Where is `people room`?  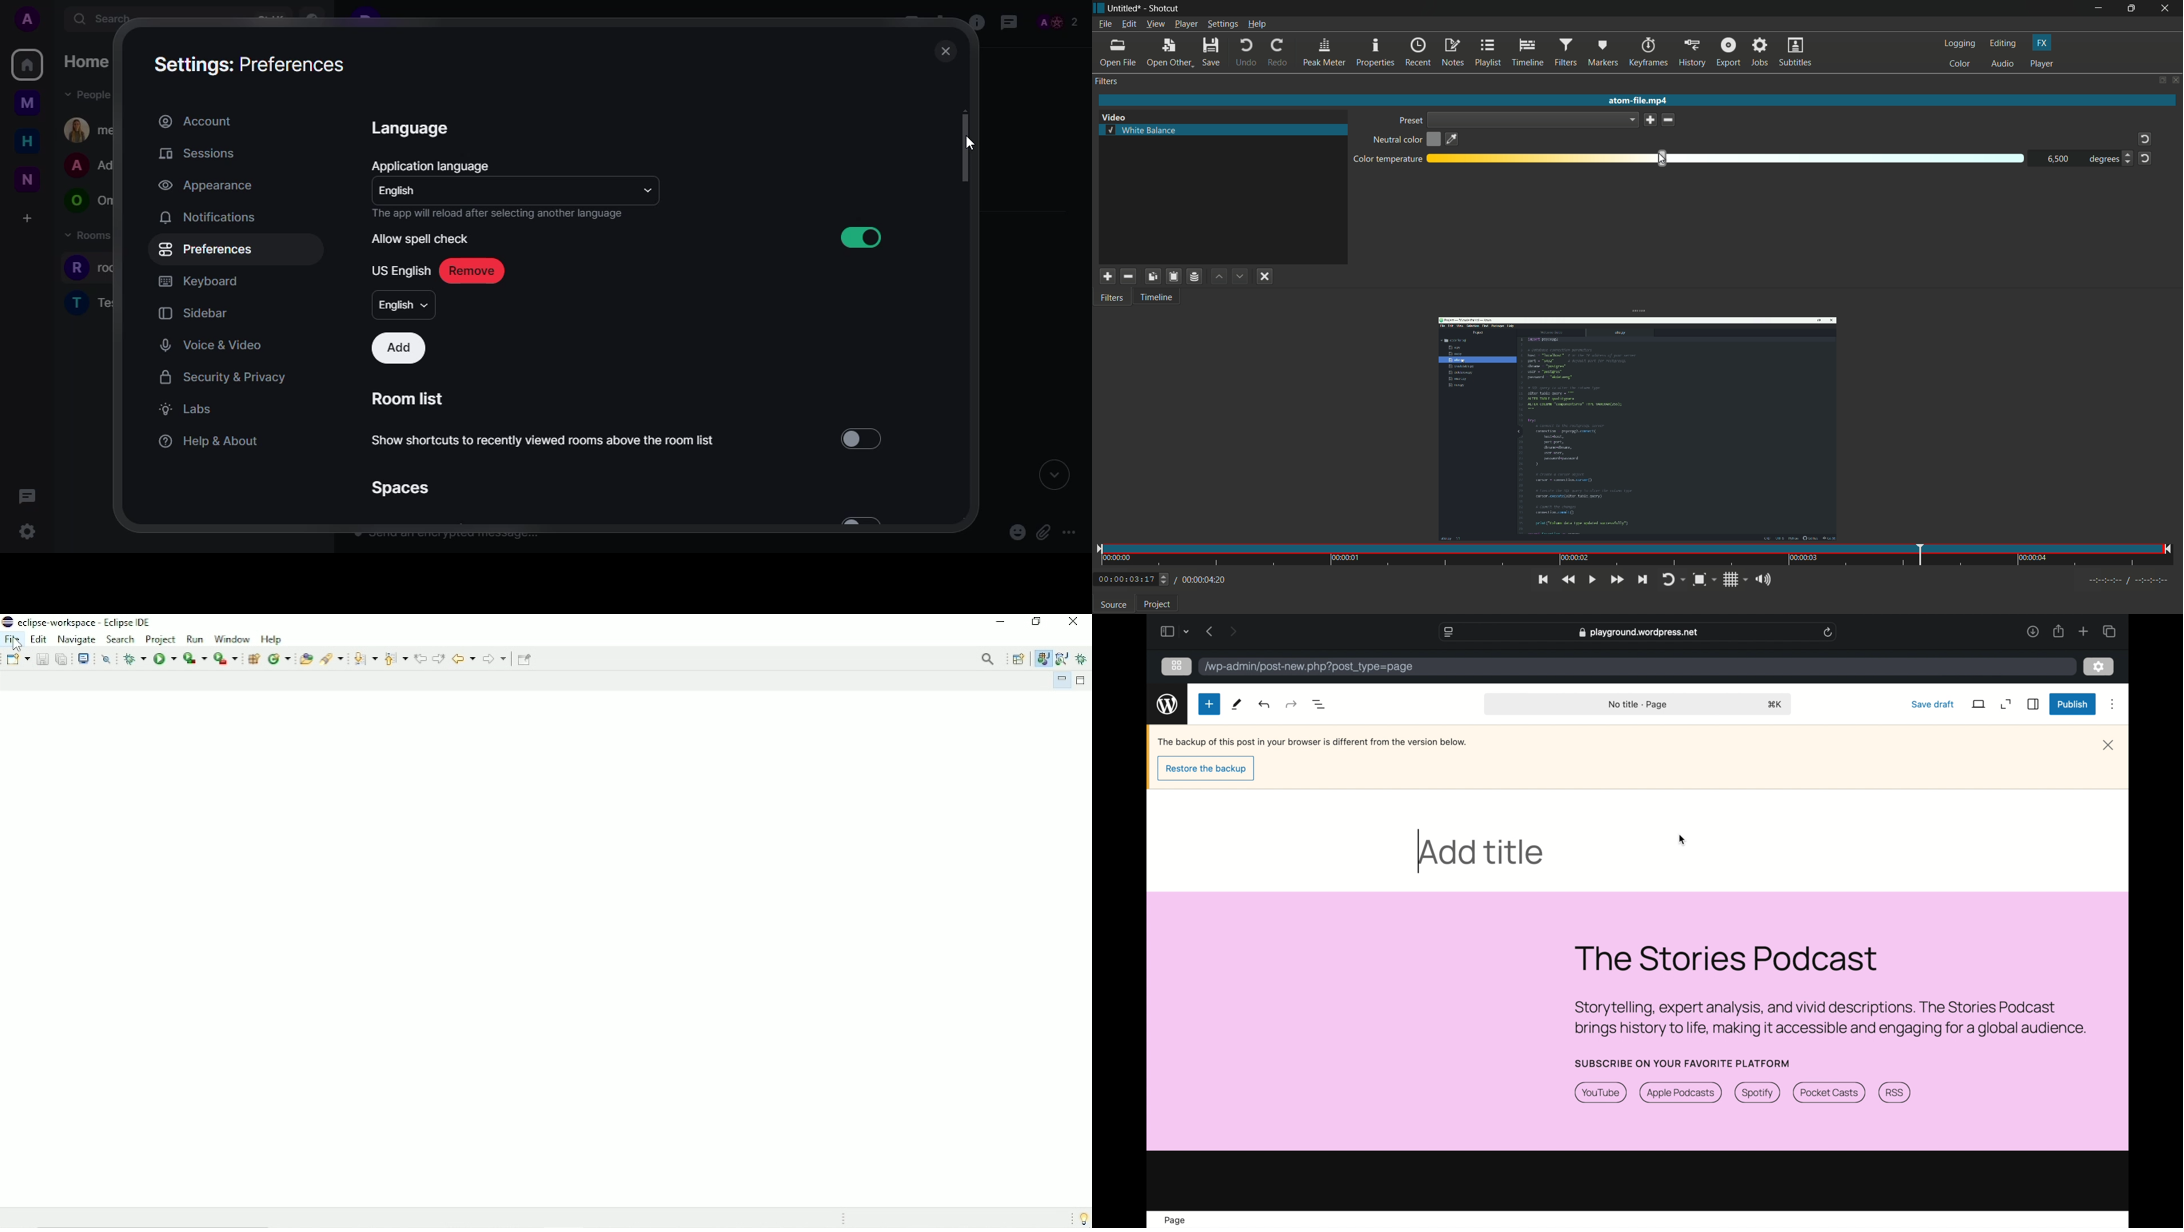
people room is located at coordinates (92, 166).